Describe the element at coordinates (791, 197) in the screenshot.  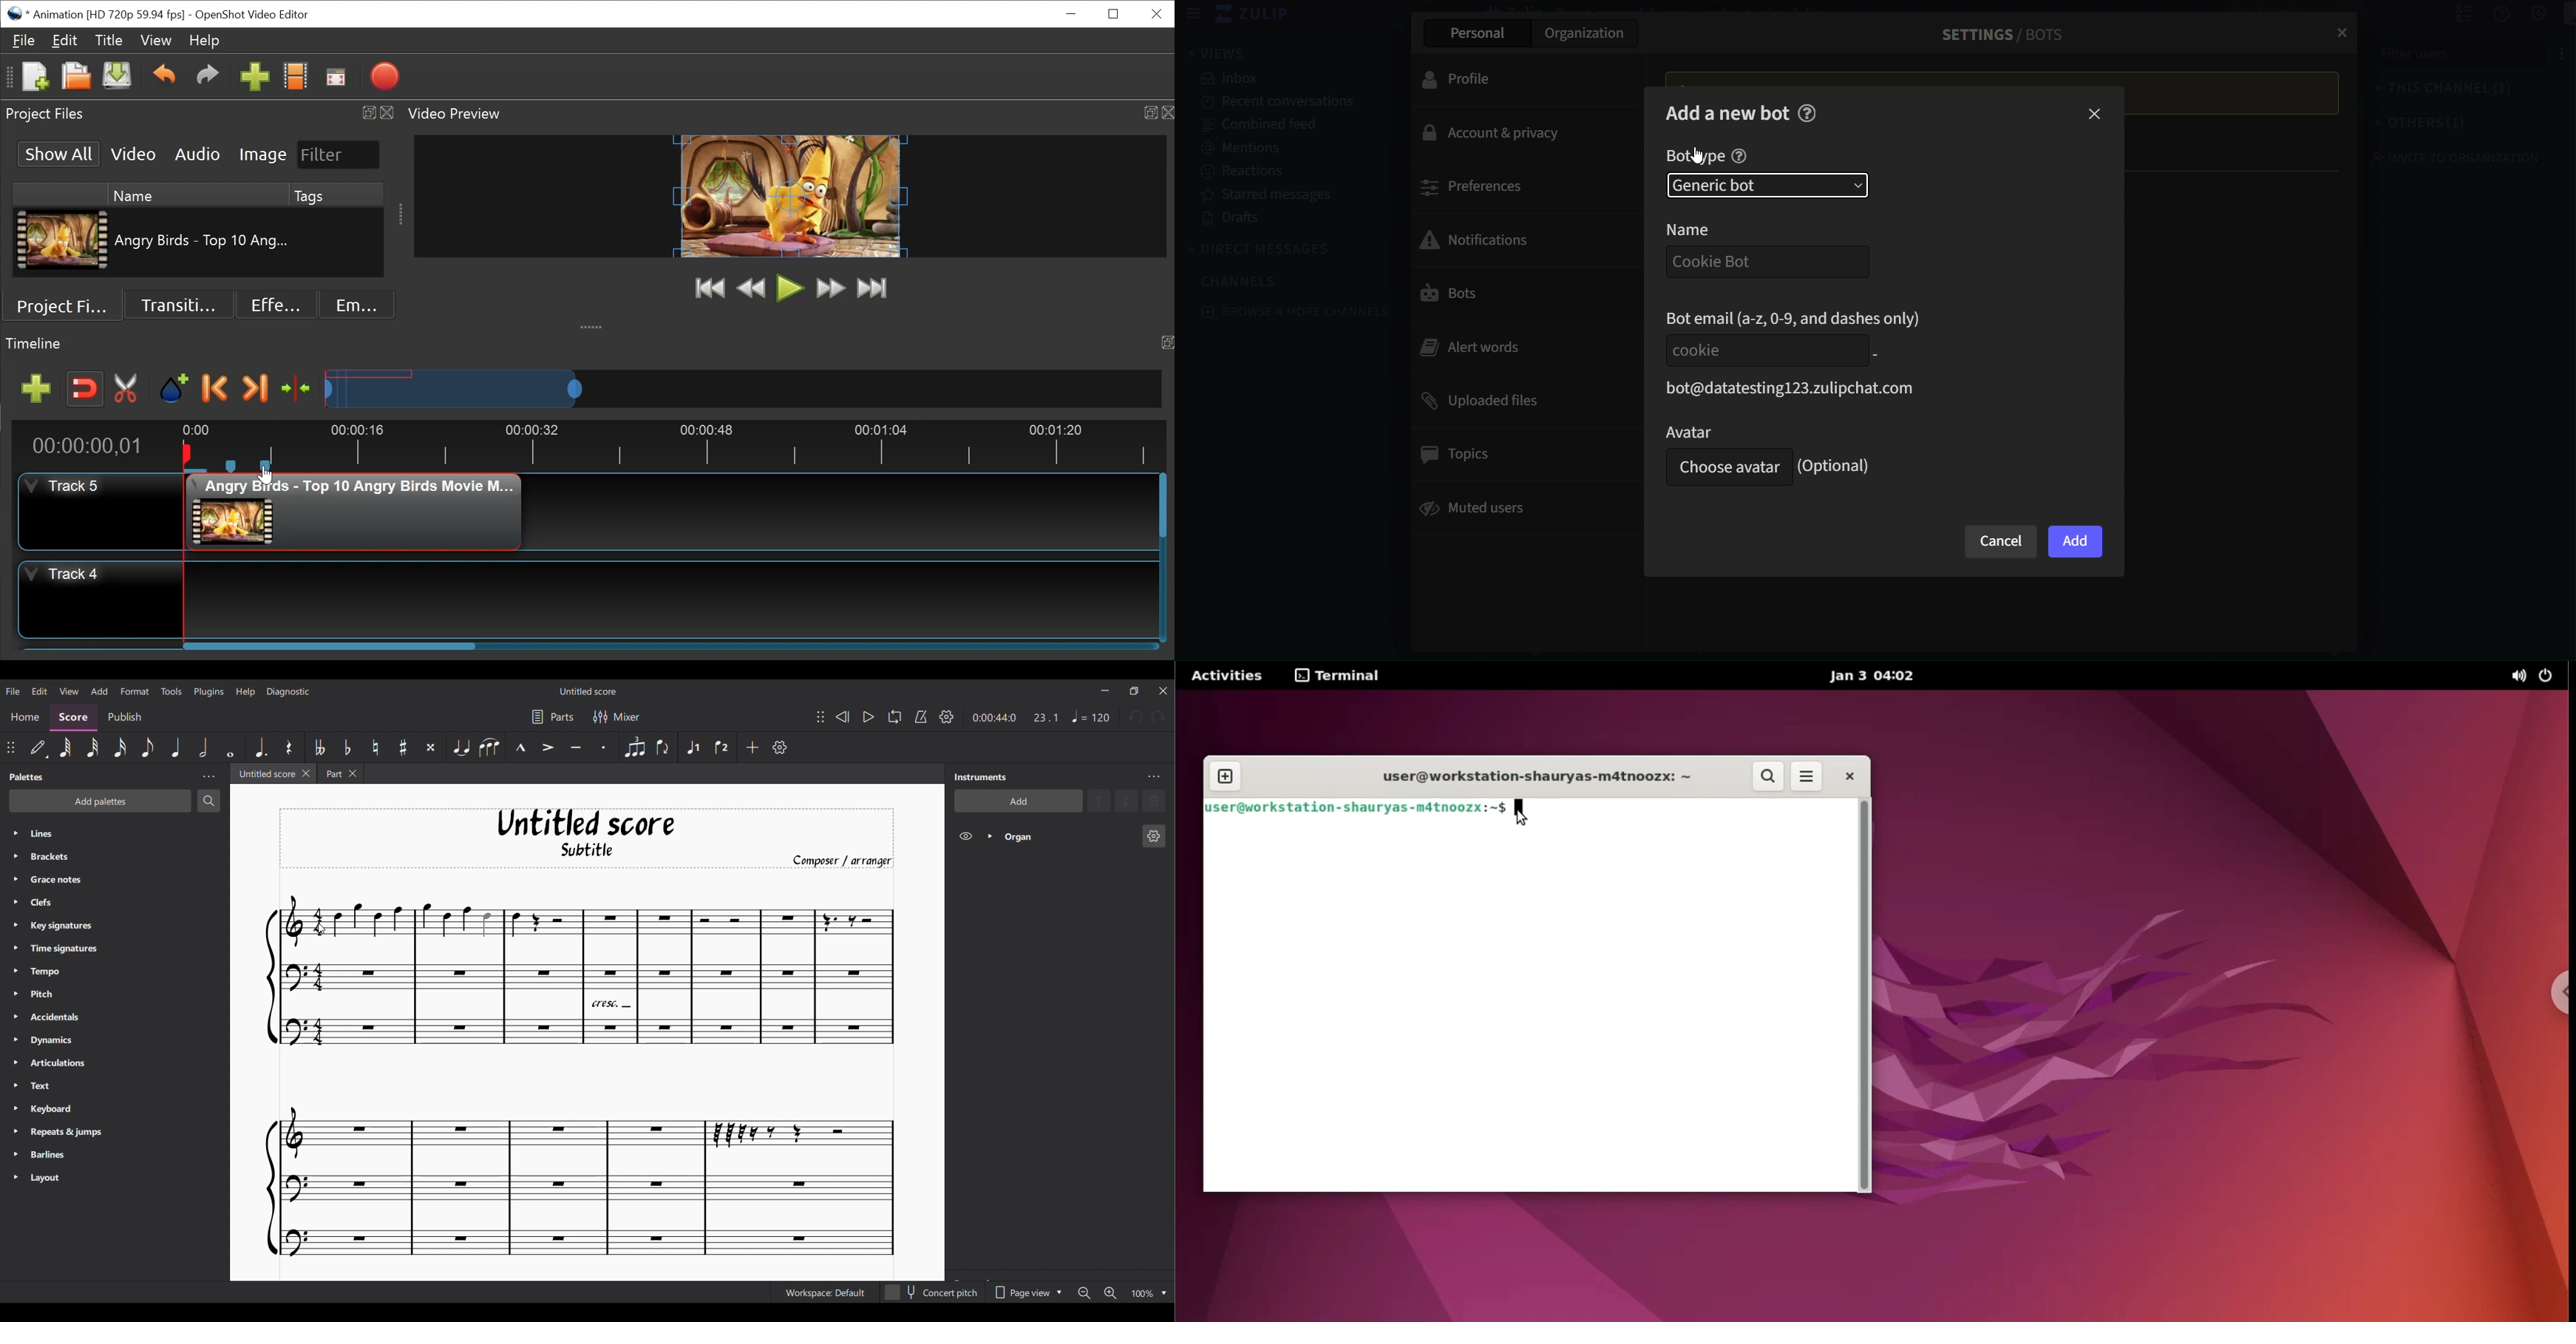
I see `Preview Window` at that location.